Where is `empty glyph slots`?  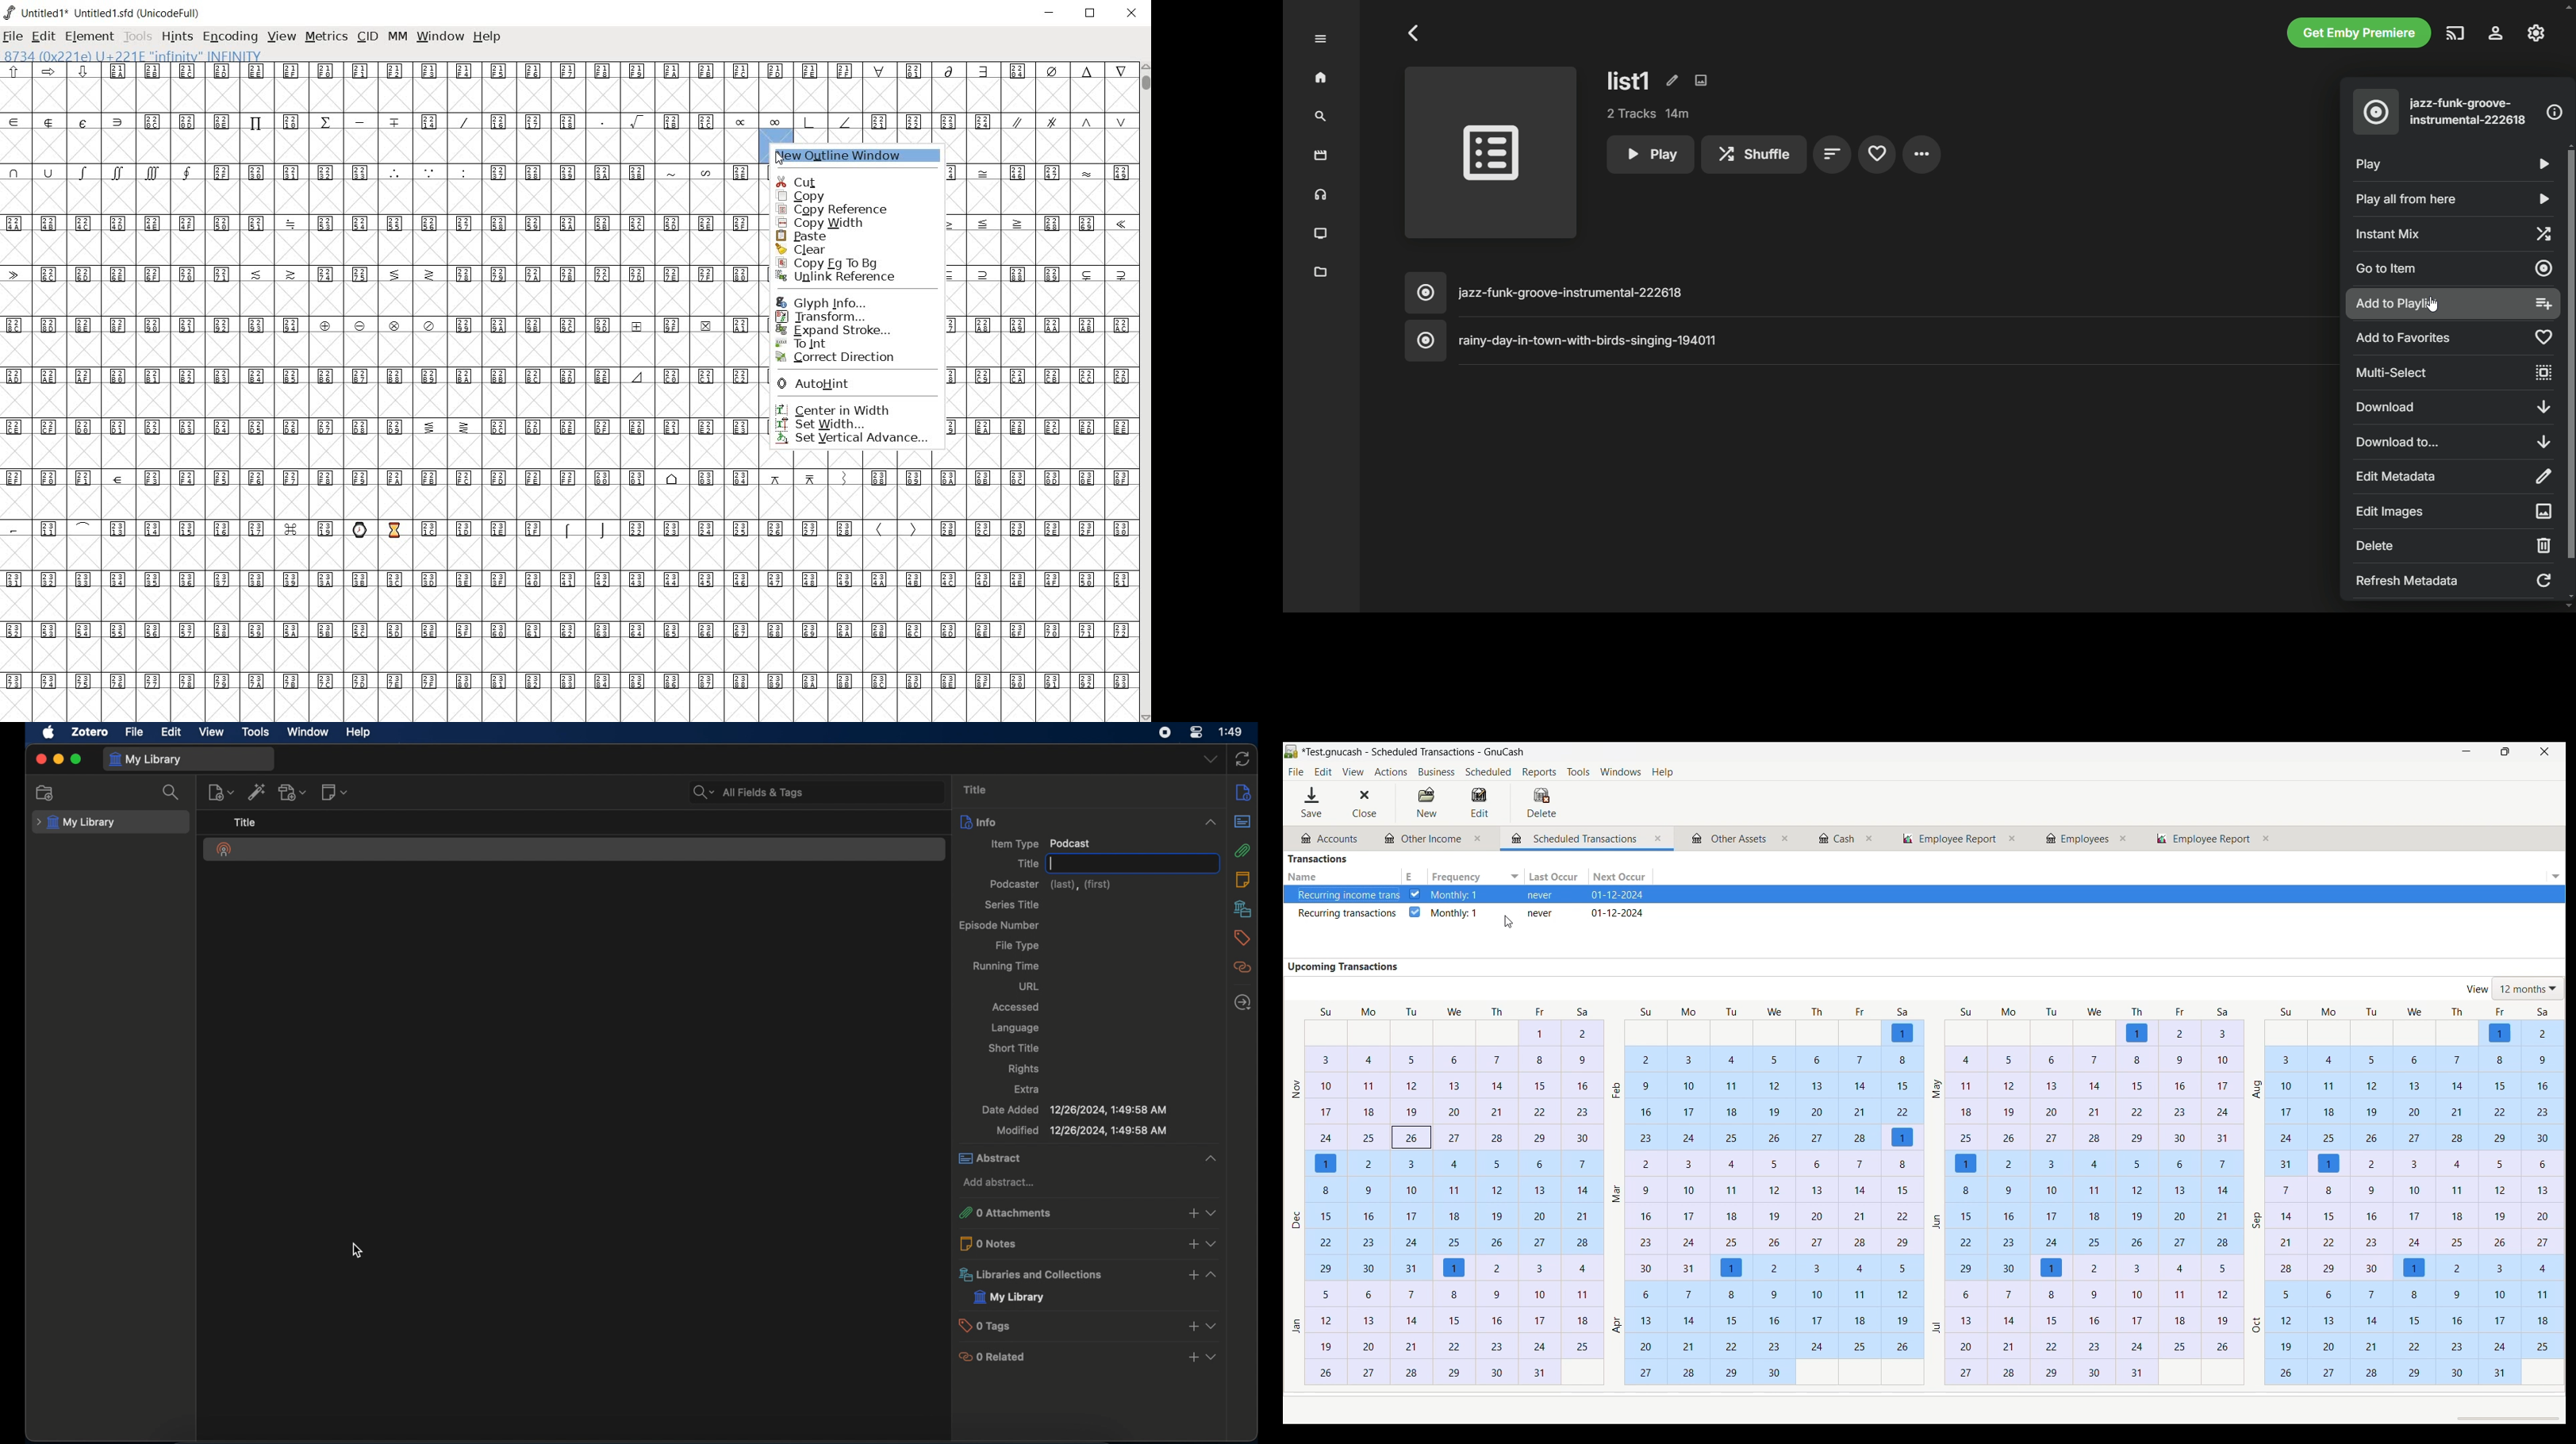
empty glyph slots is located at coordinates (379, 350).